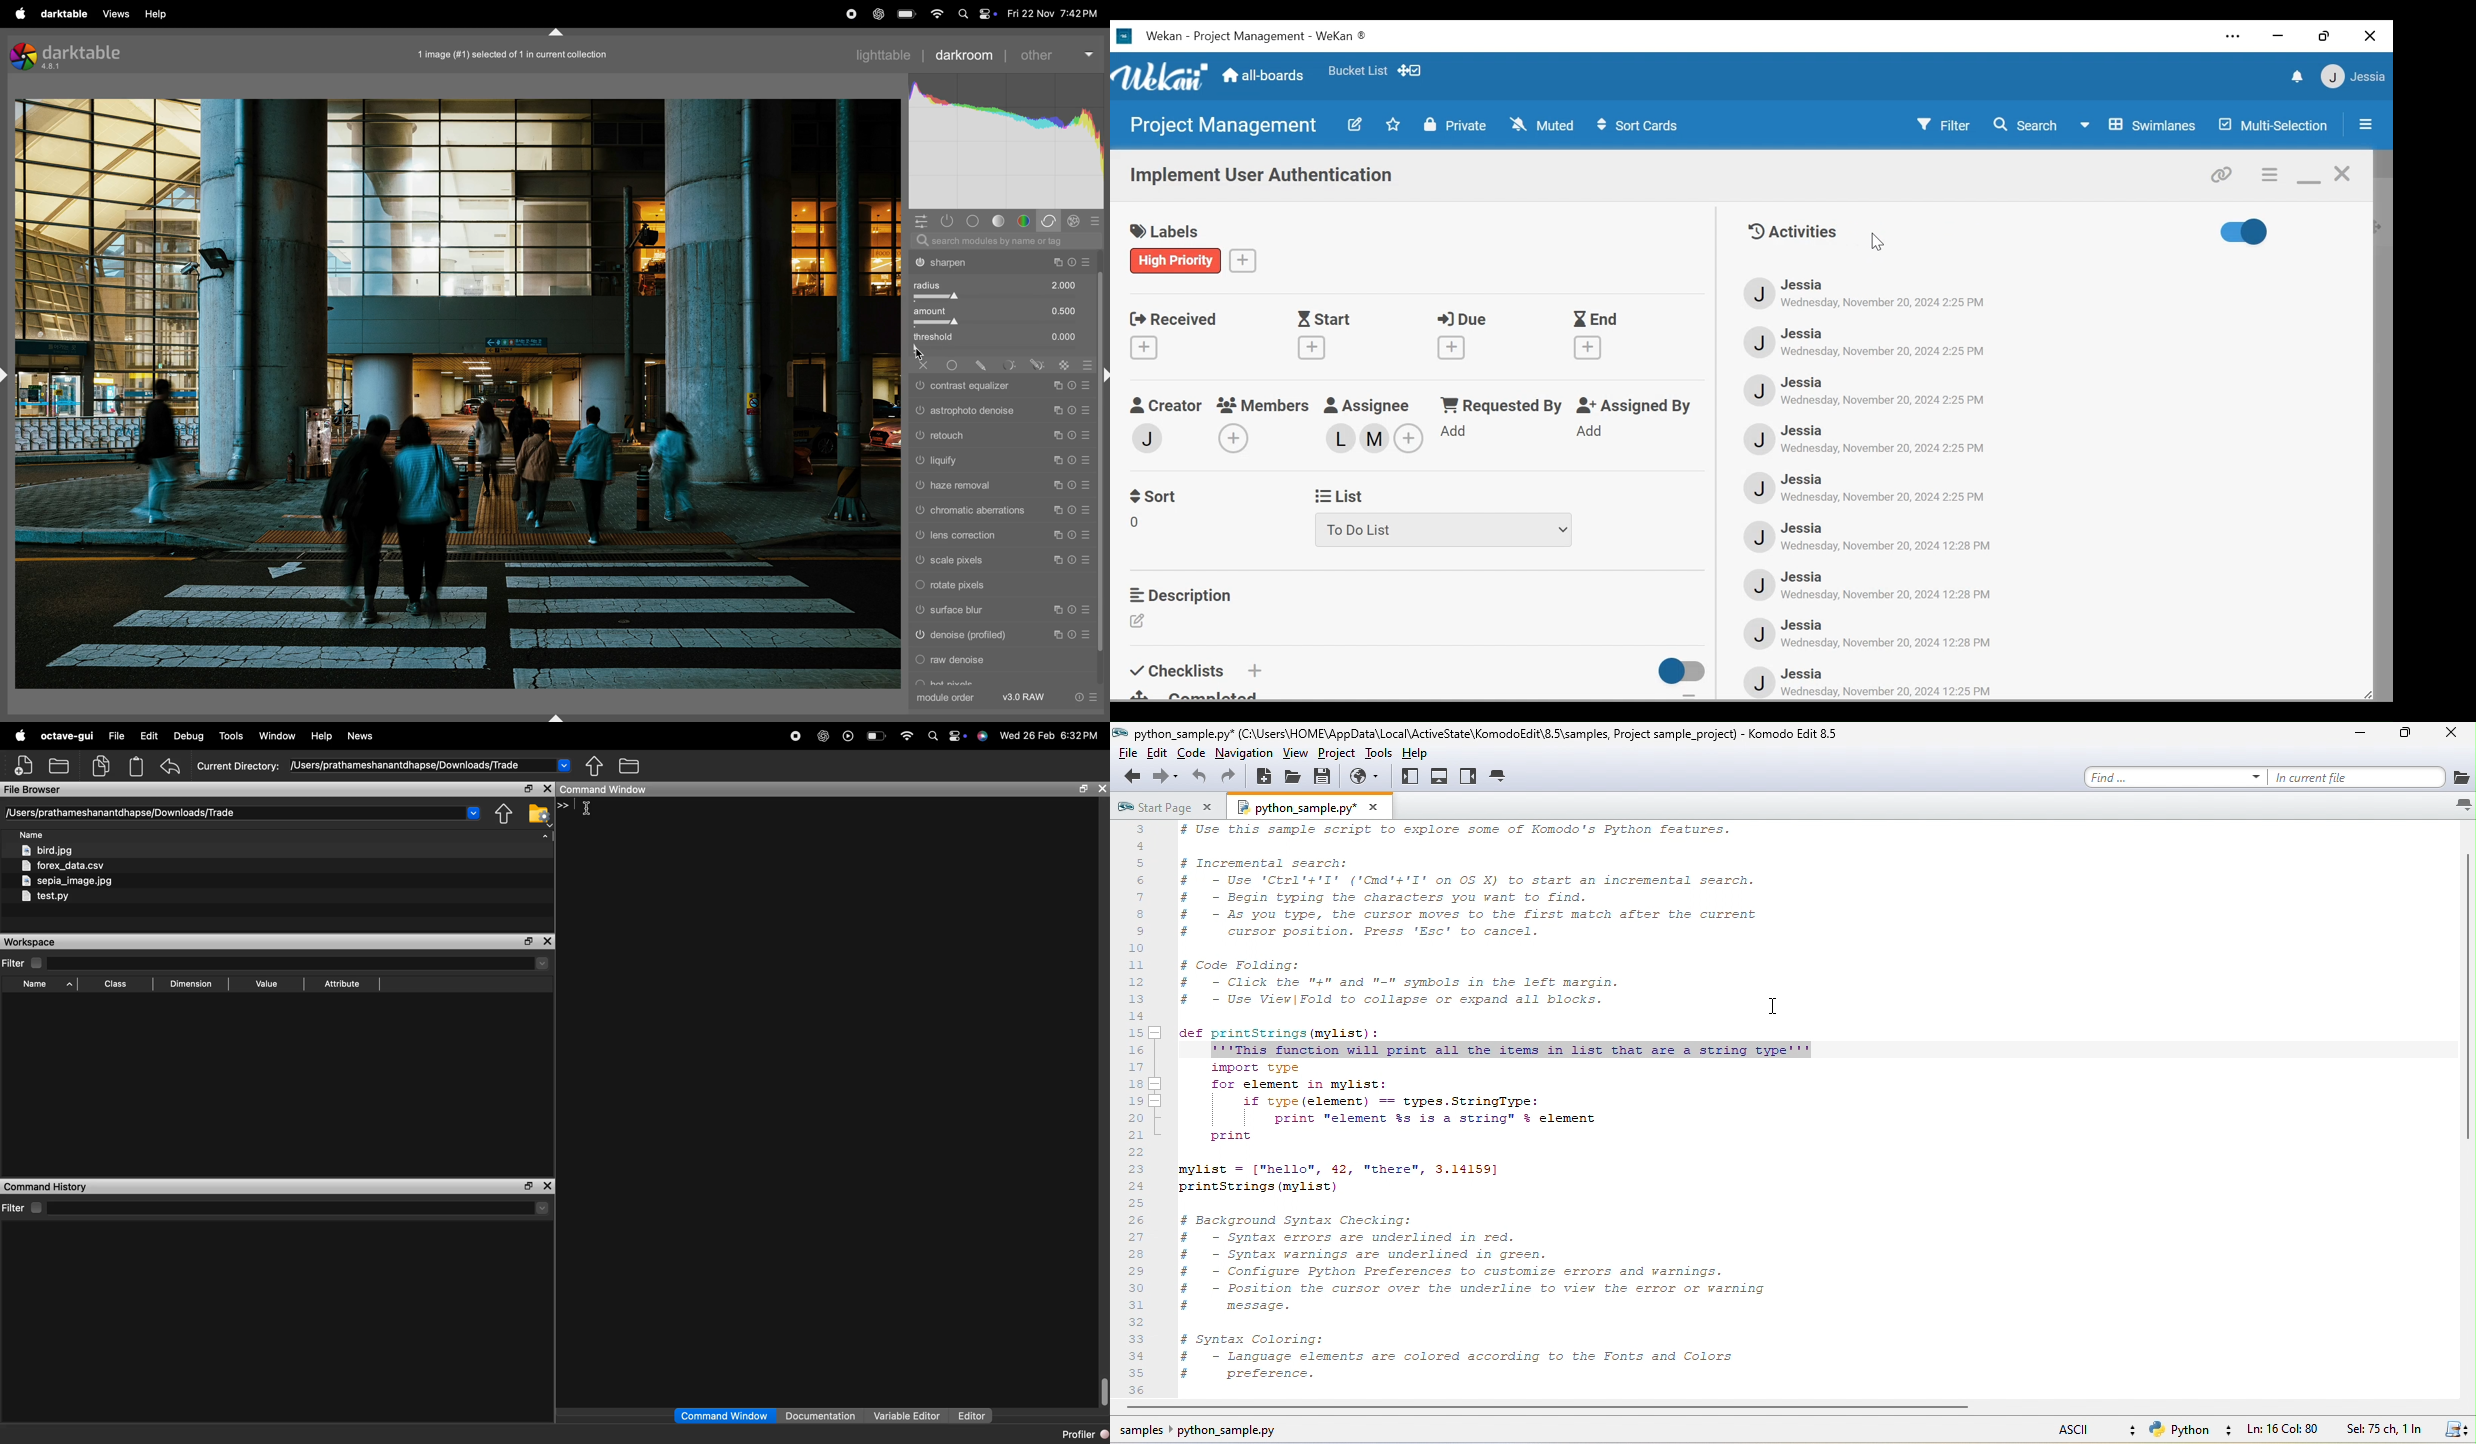  What do you see at coordinates (1292, 809) in the screenshot?
I see `python samplepy` at bounding box center [1292, 809].